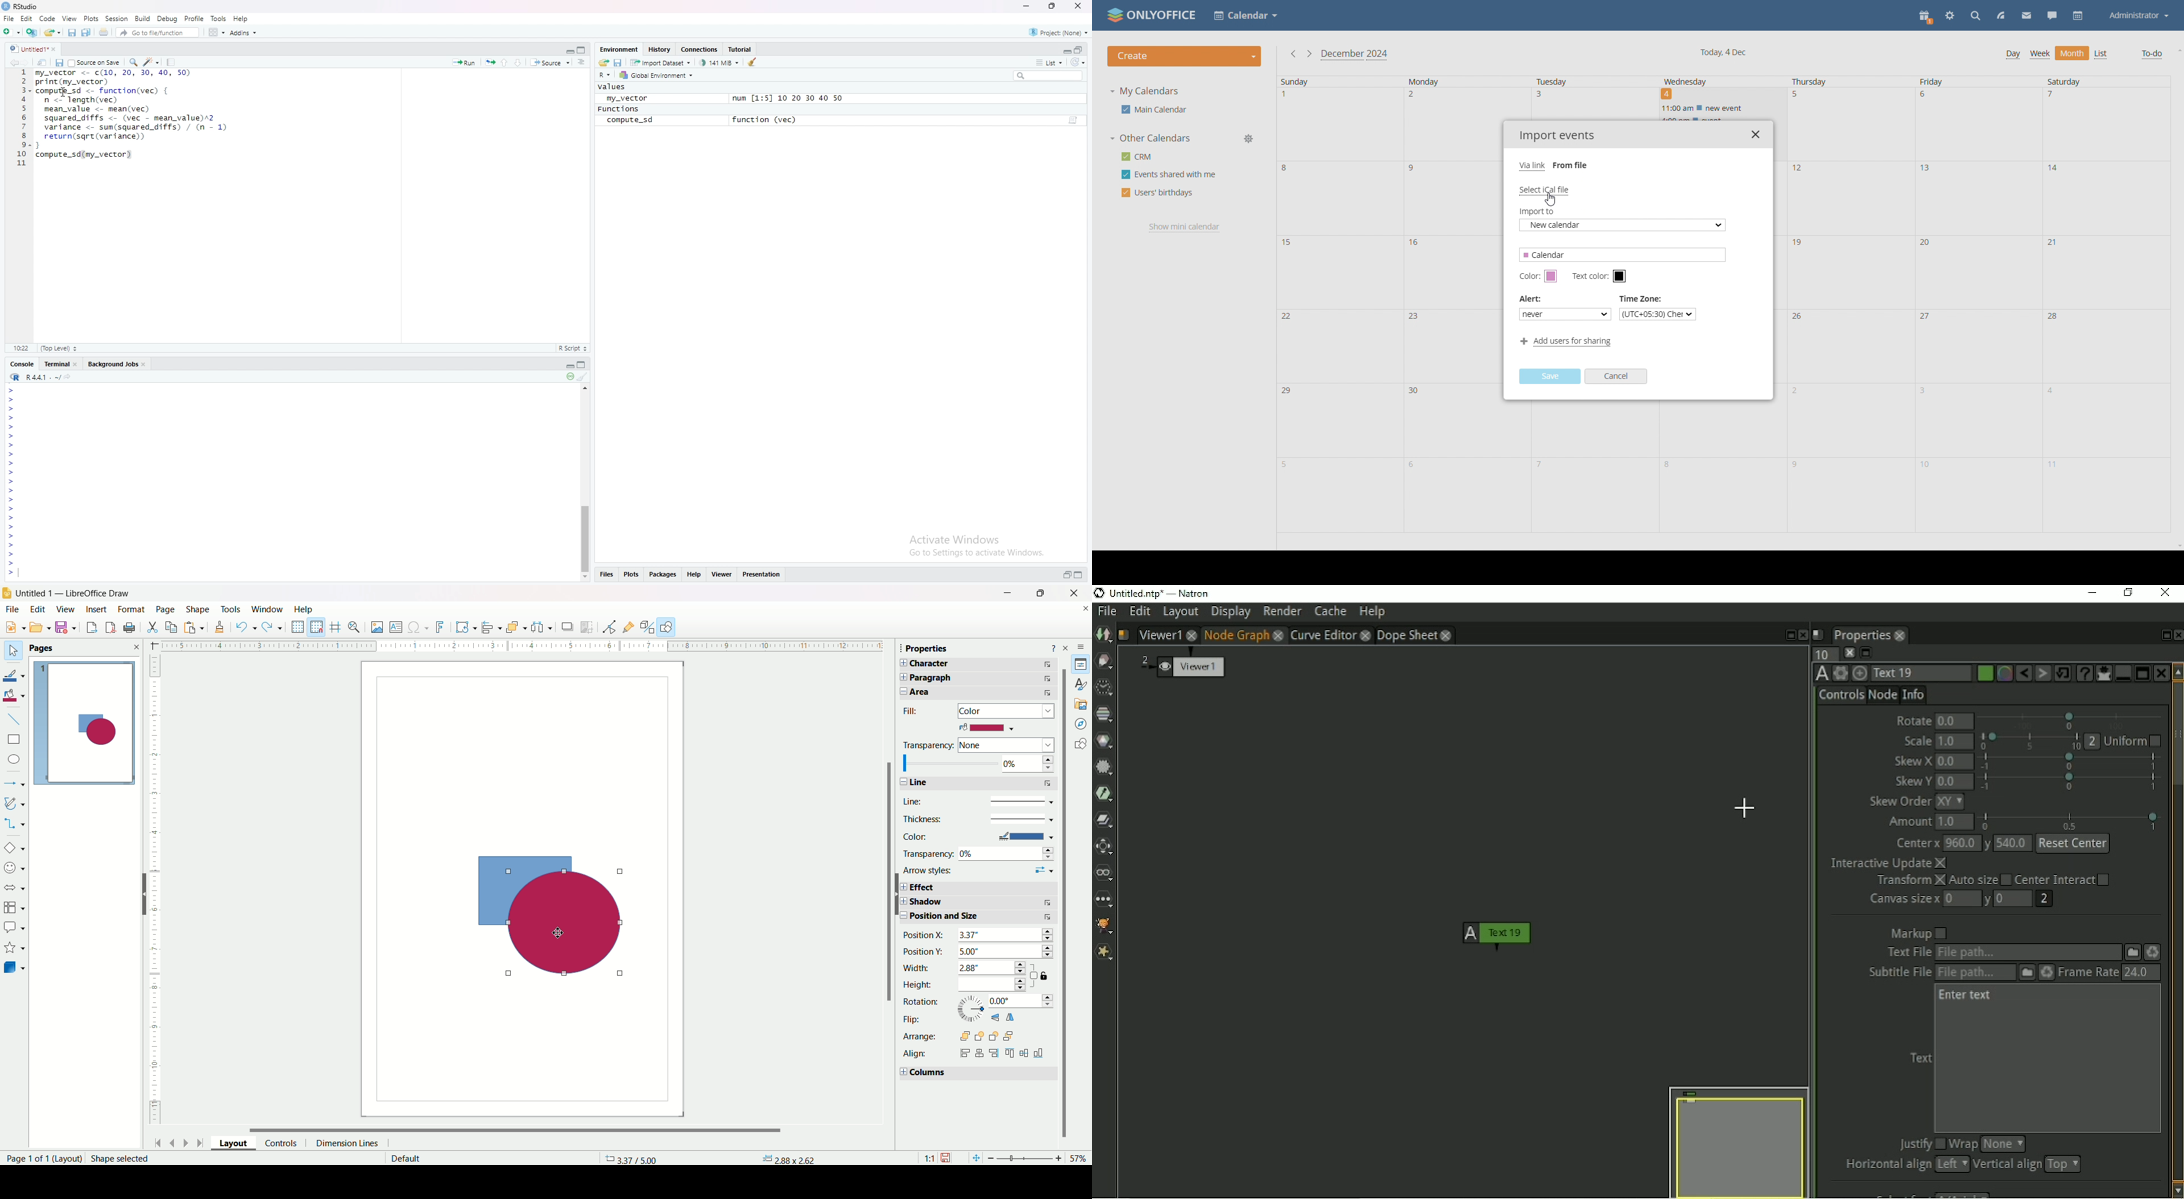 The height and width of the screenshot is (1204, 2184). I want to click on insert textbox, so click(395, 627).